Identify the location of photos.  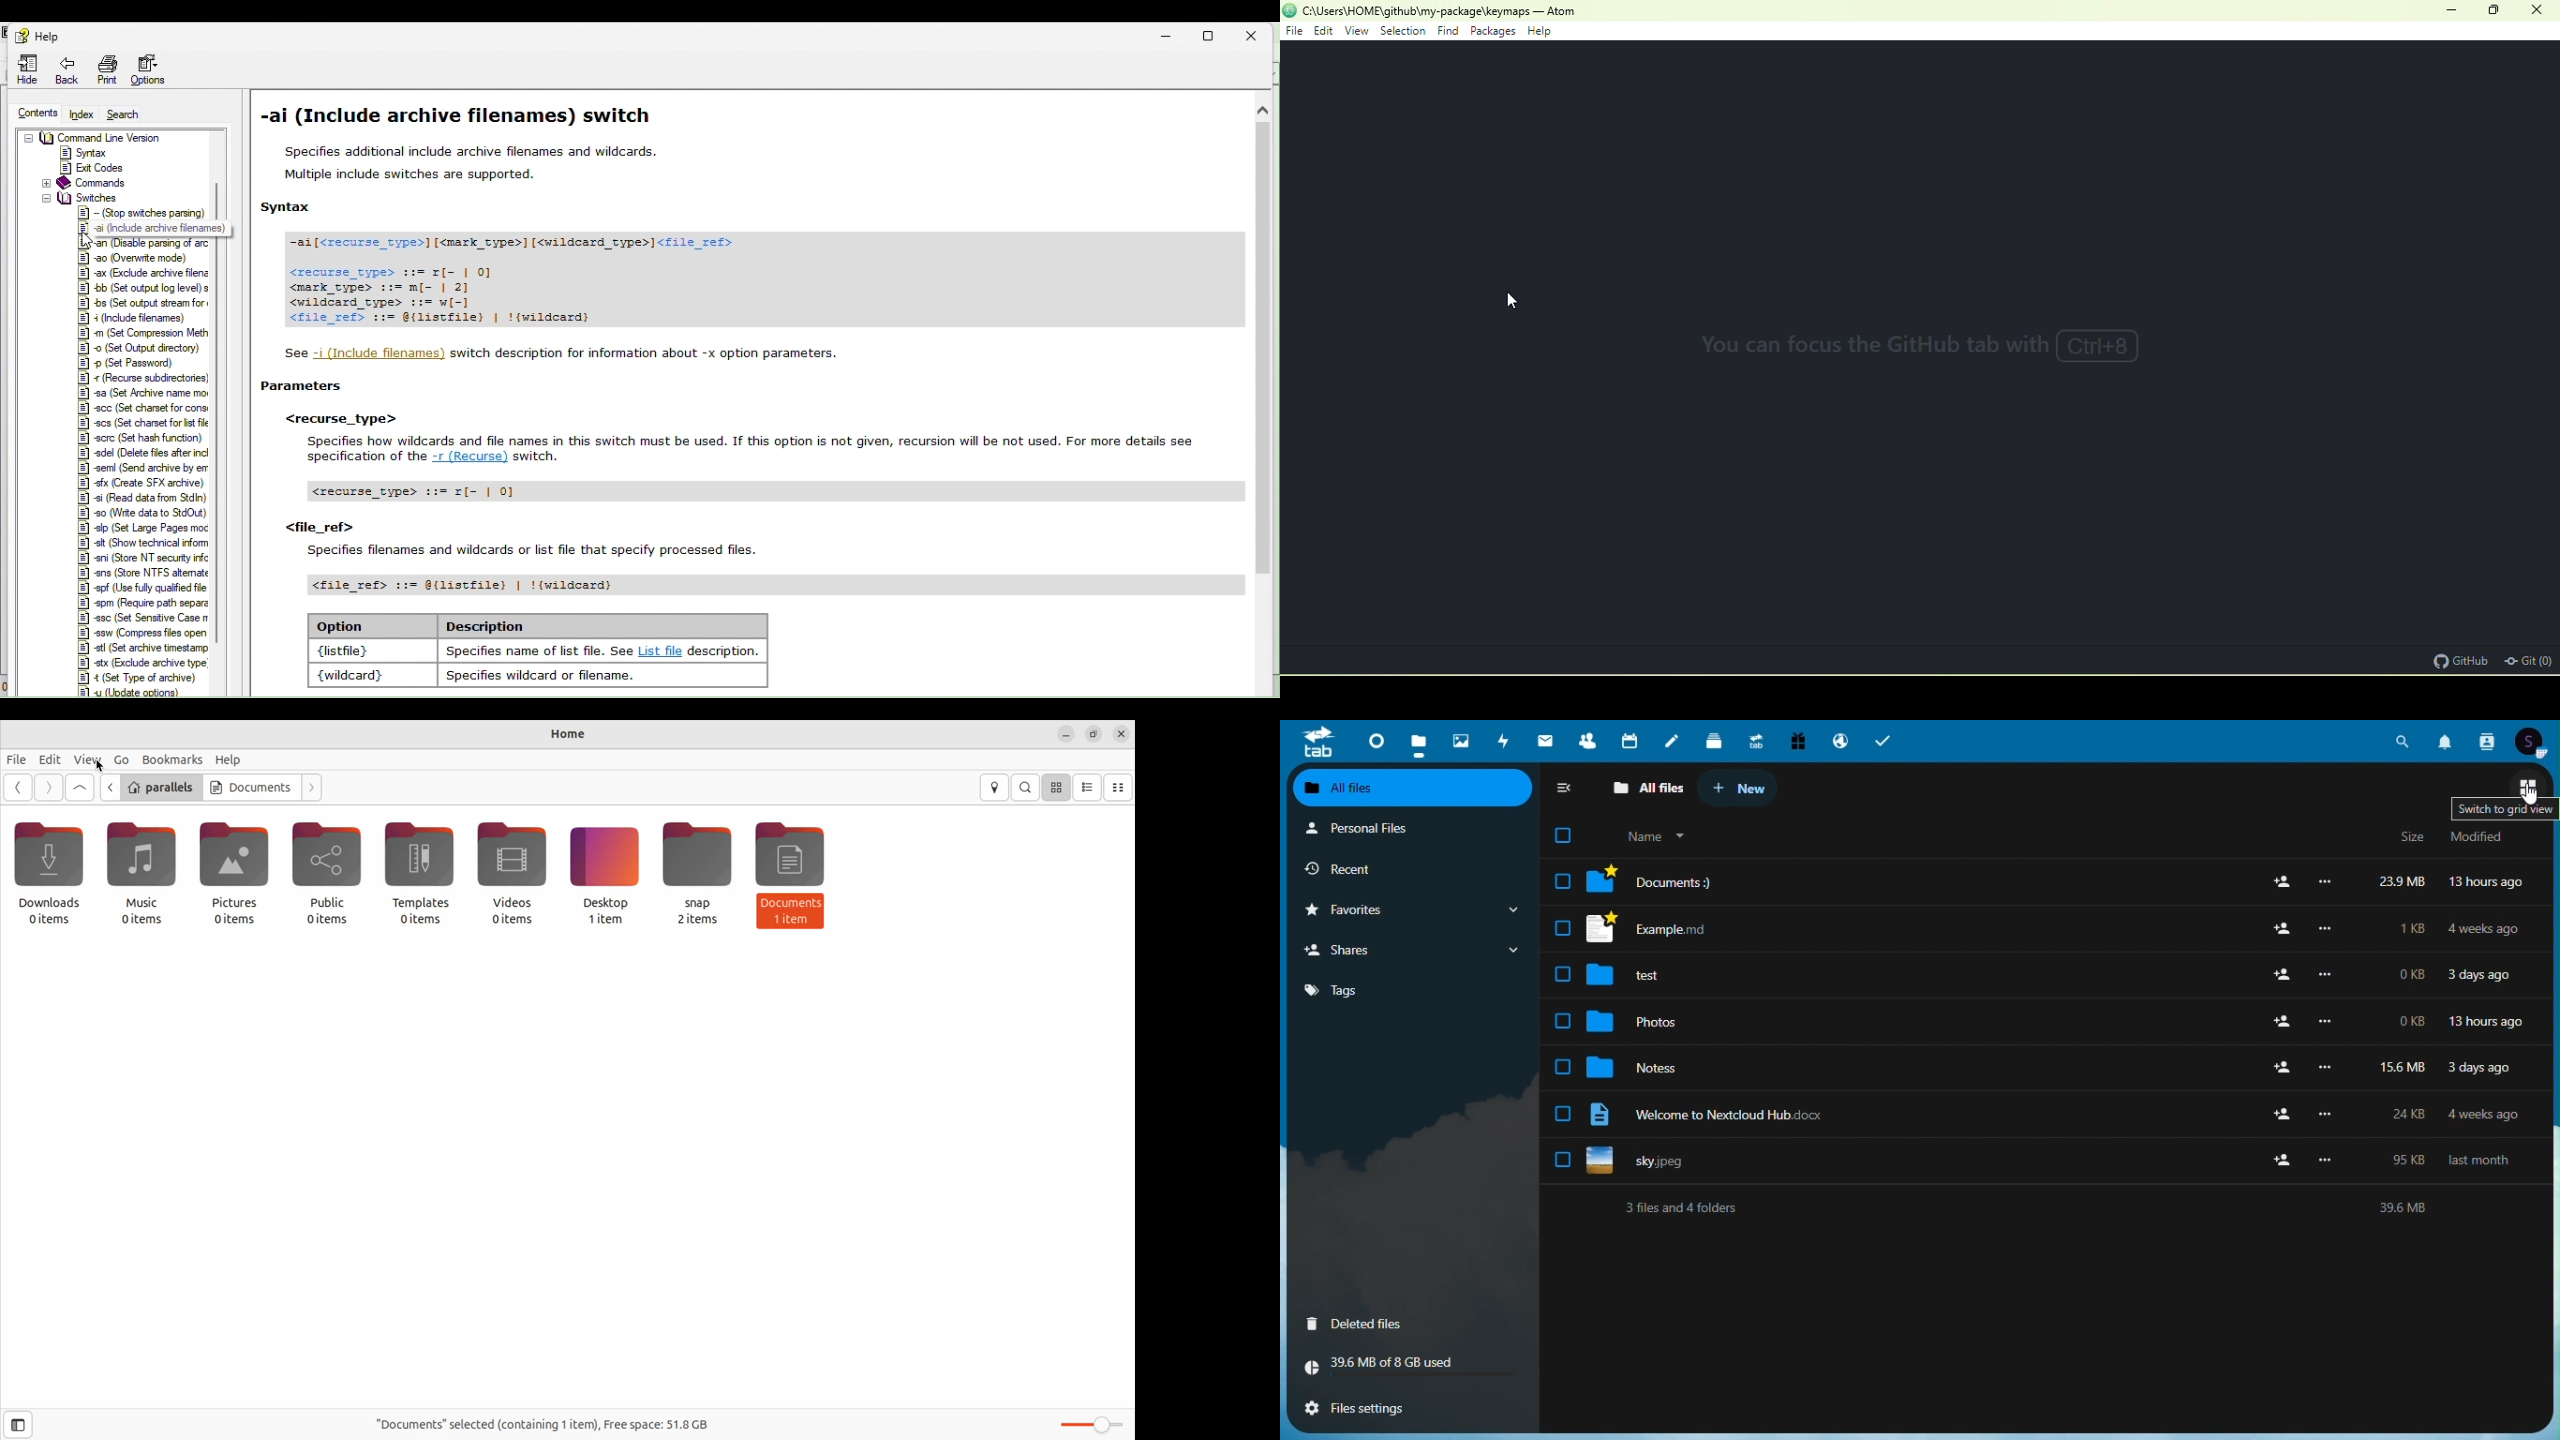
(1660, 1024).